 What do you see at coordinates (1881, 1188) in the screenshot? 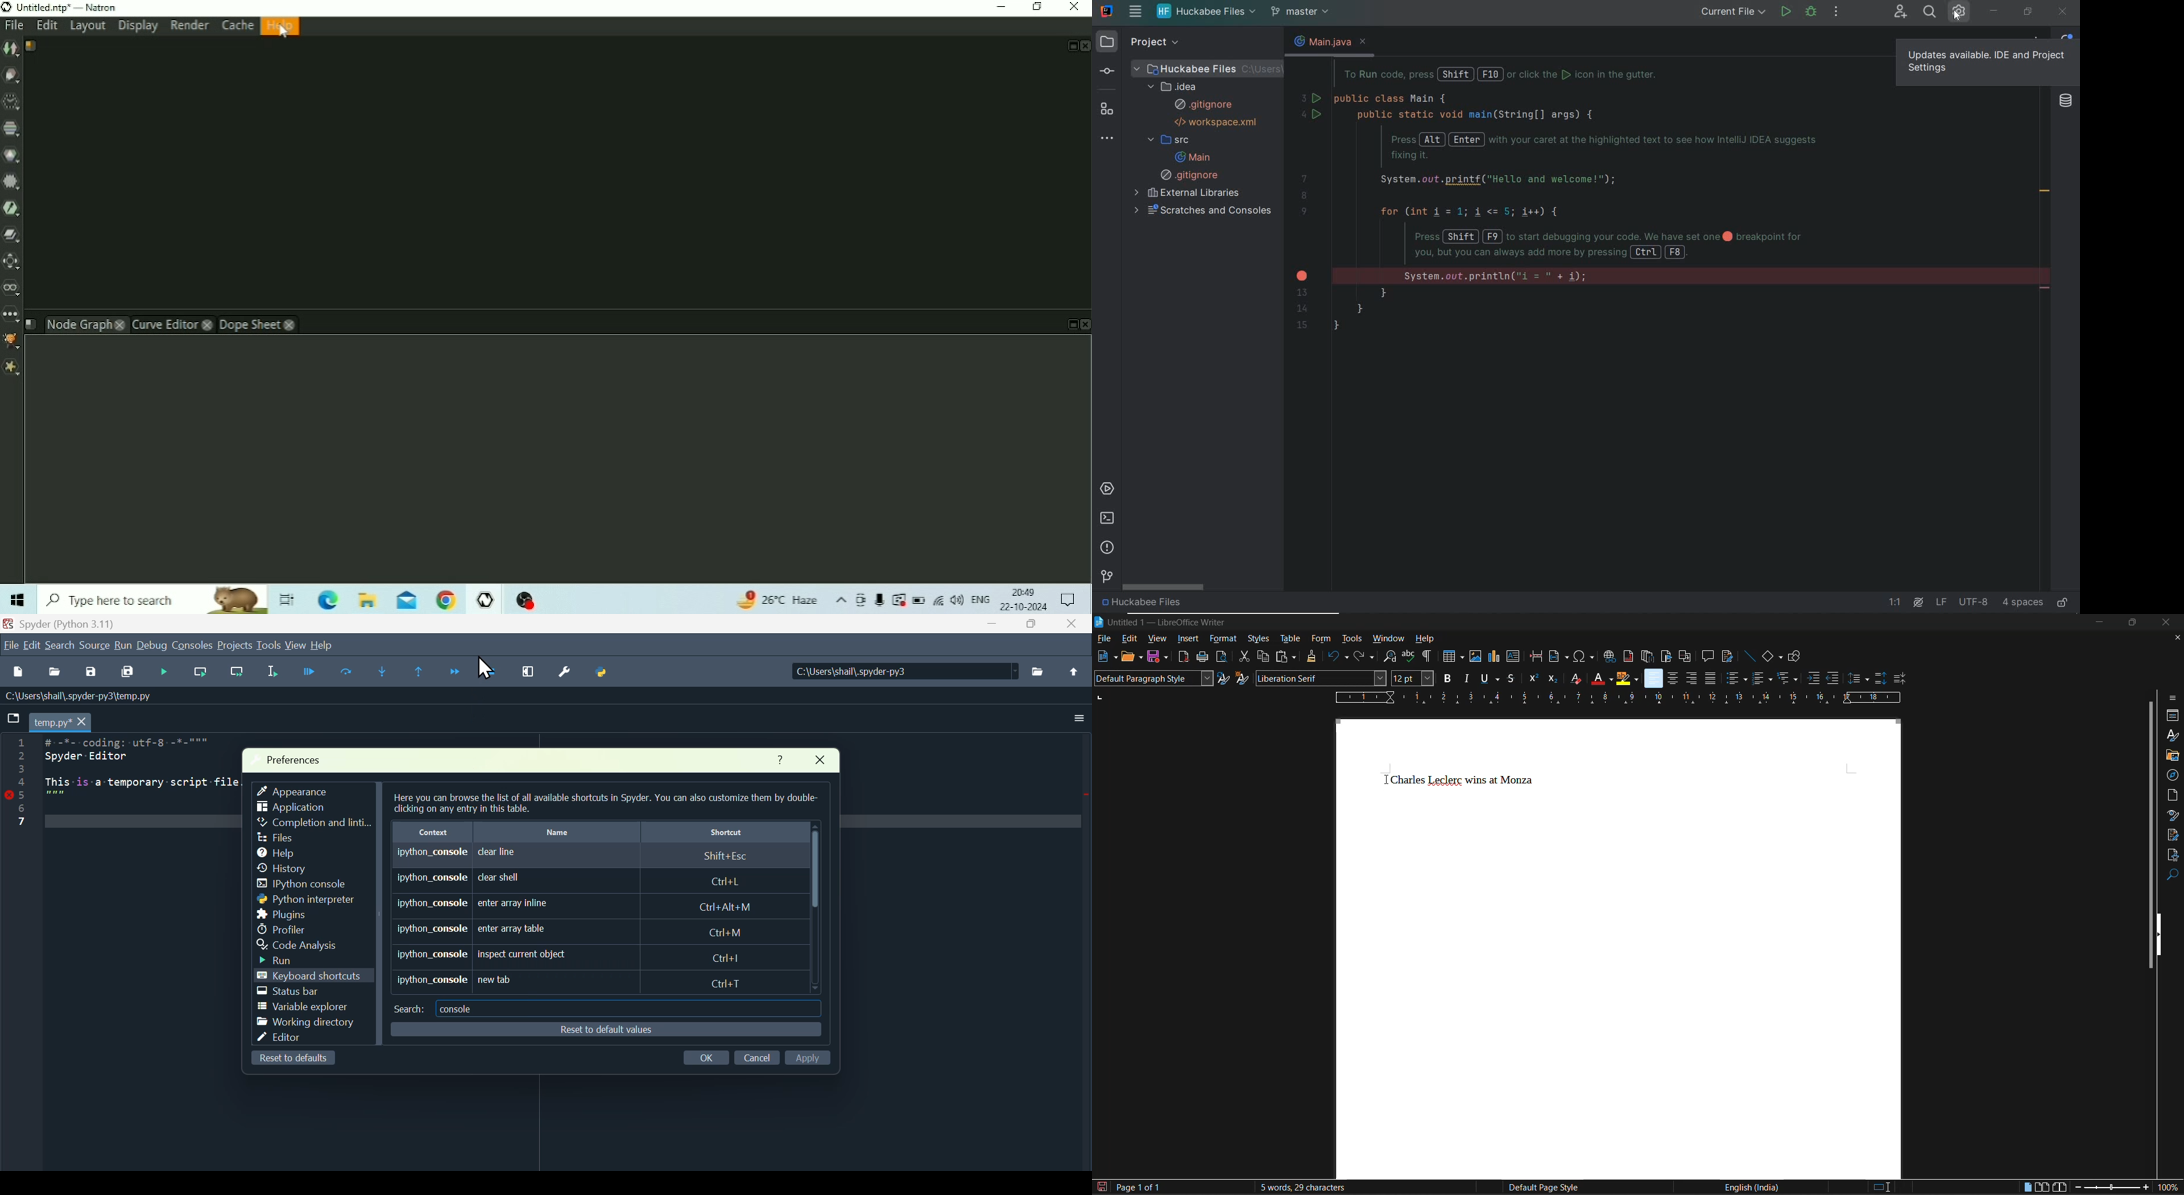
I see `standard selection` at bounding box center [1881, 1188].